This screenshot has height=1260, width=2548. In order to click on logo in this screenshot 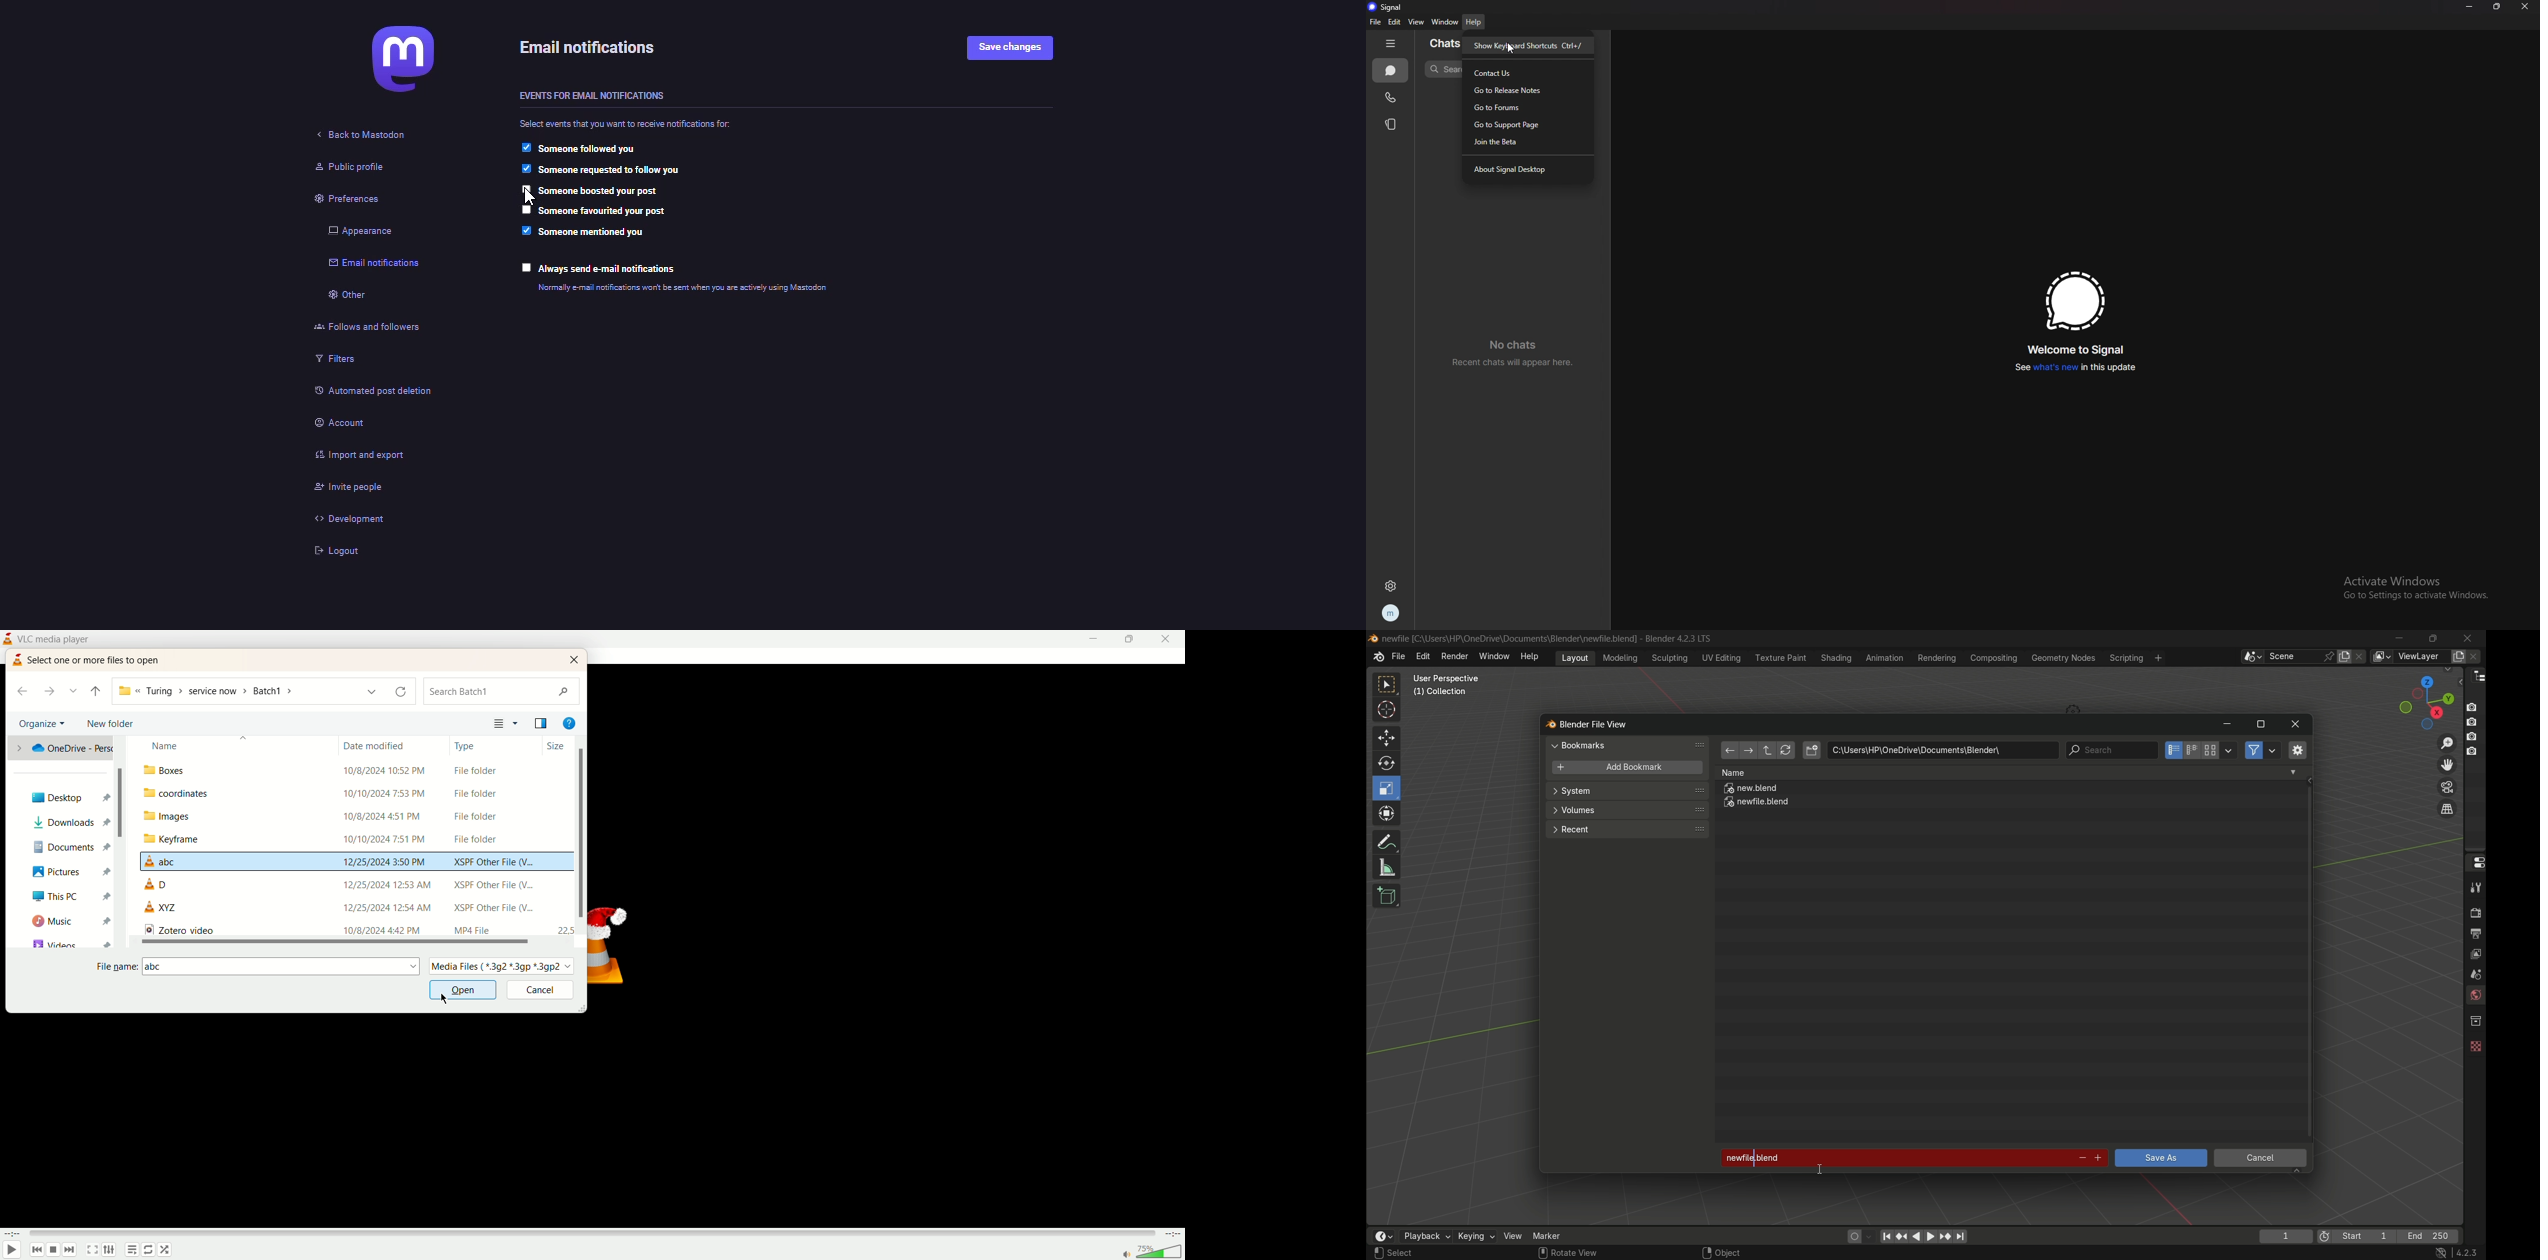, I will do `click(17, 659)`.